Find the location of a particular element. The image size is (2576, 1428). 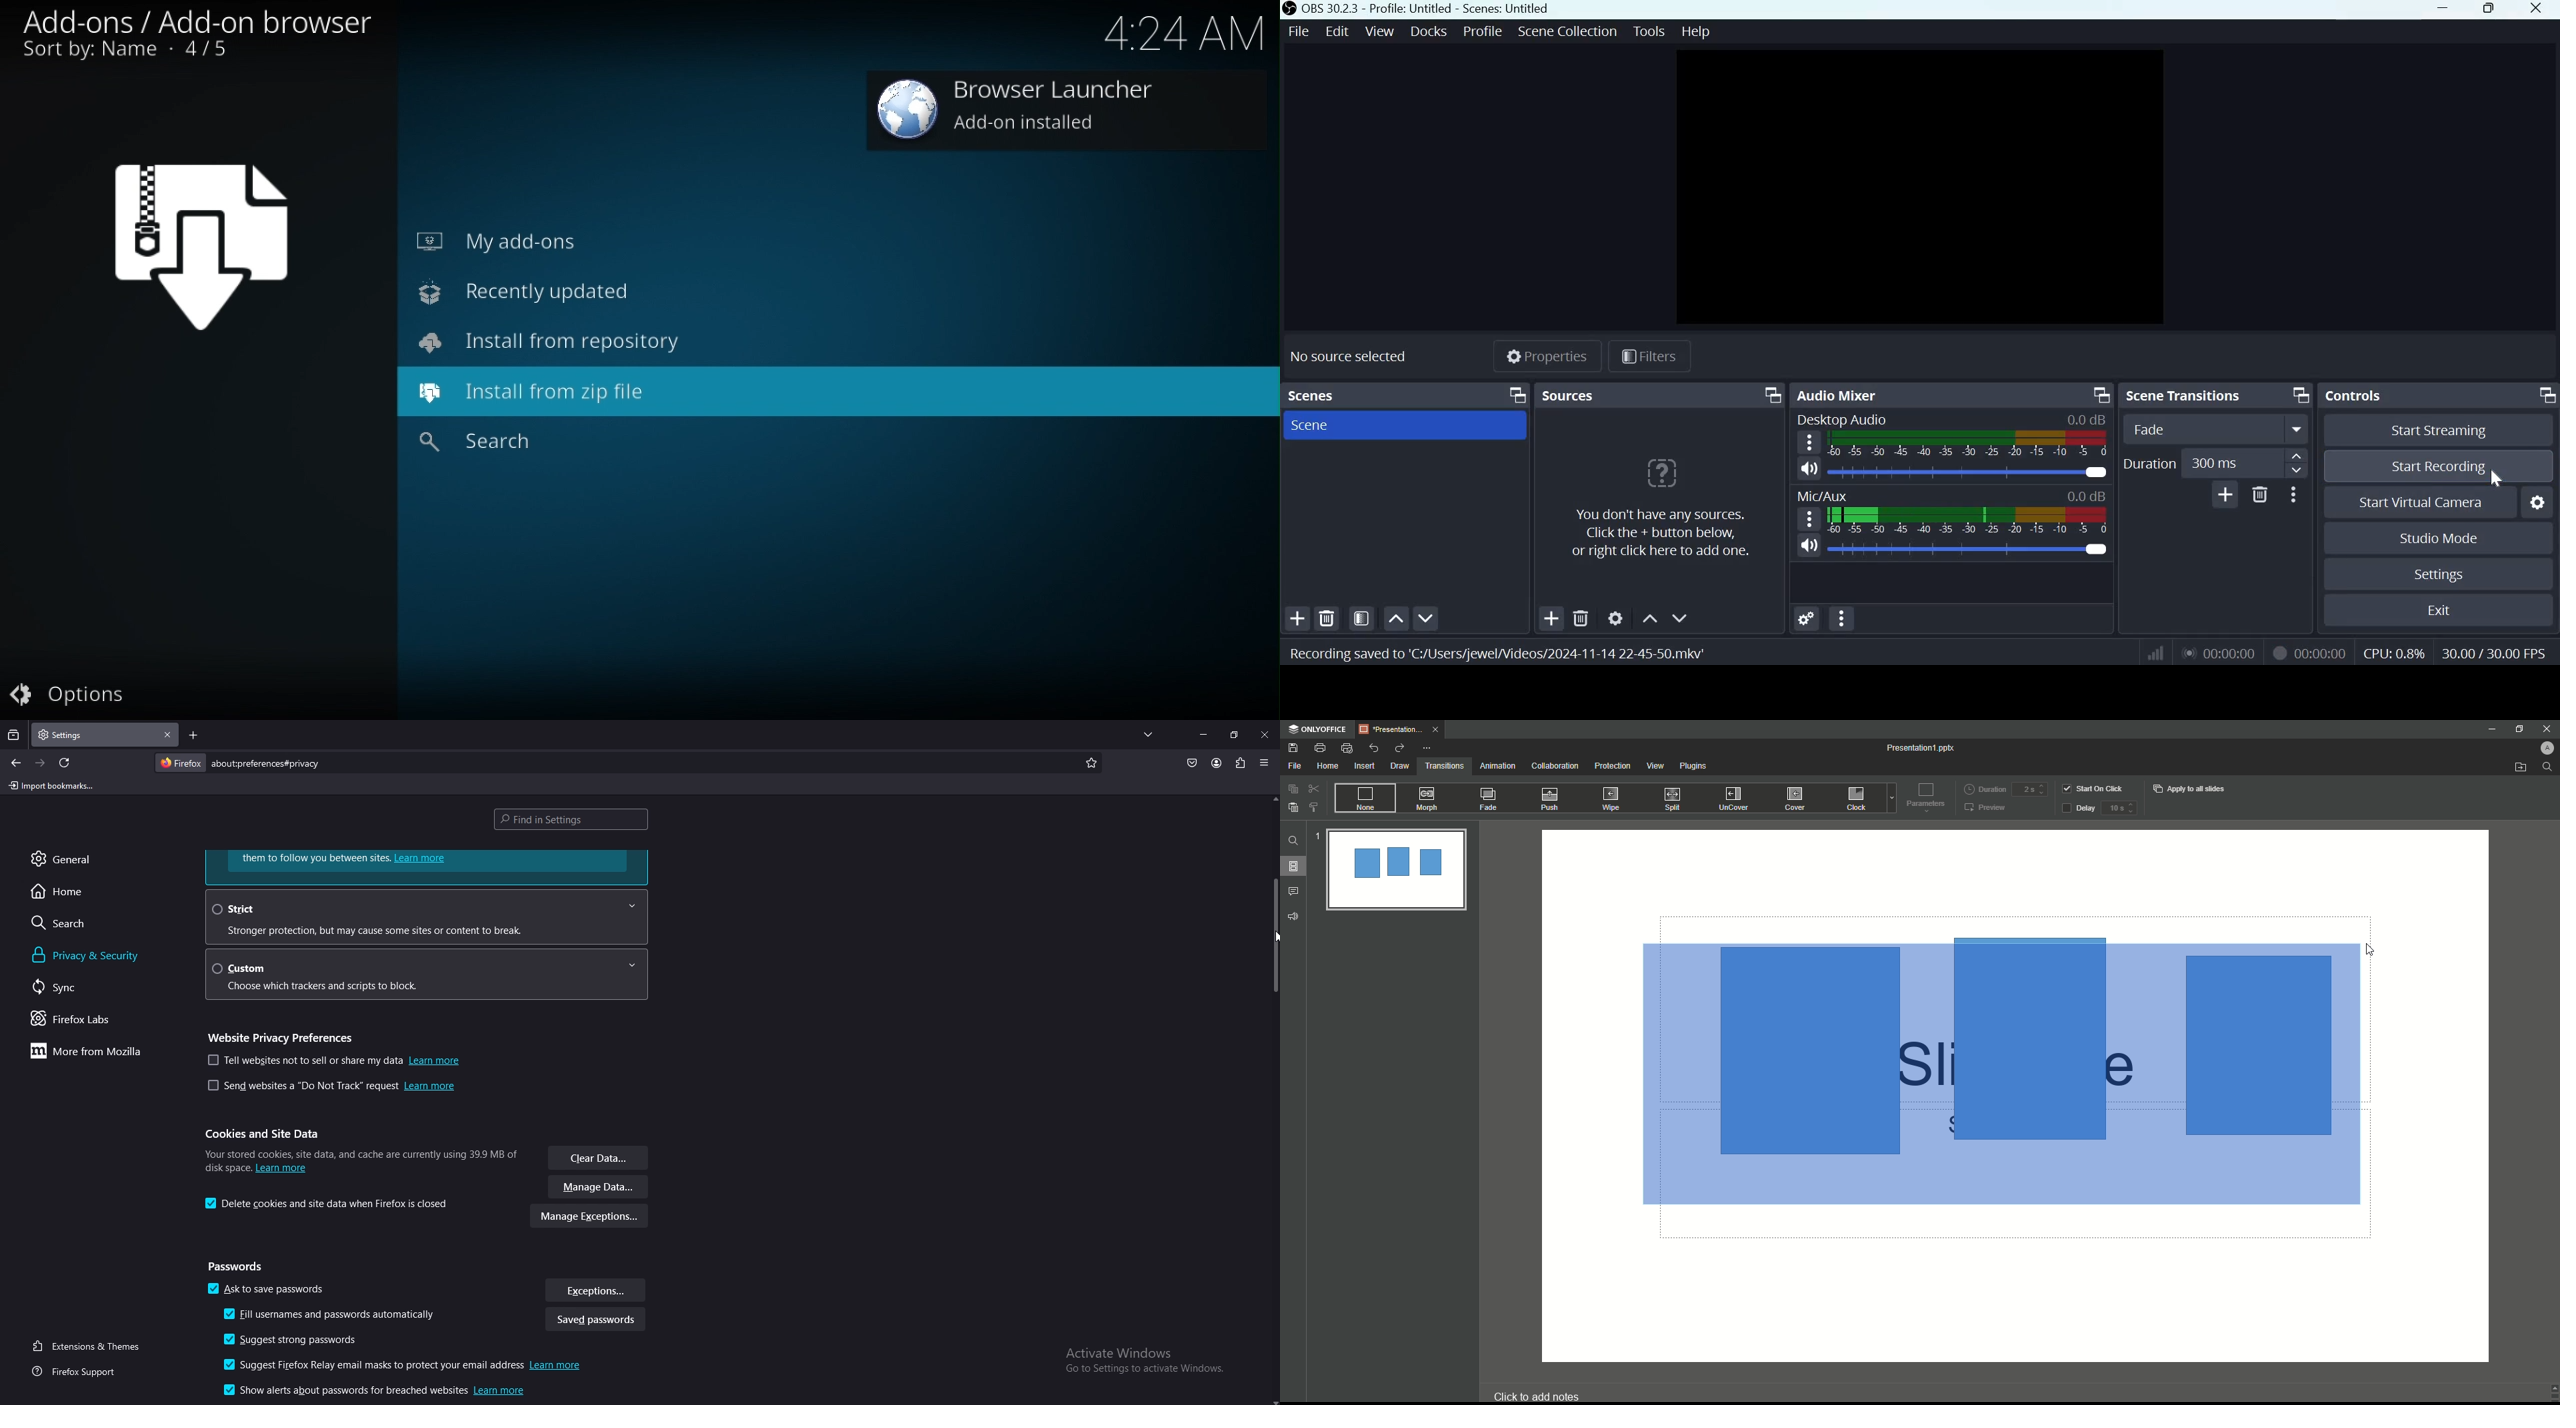

home is located at coordinates (77, 892).